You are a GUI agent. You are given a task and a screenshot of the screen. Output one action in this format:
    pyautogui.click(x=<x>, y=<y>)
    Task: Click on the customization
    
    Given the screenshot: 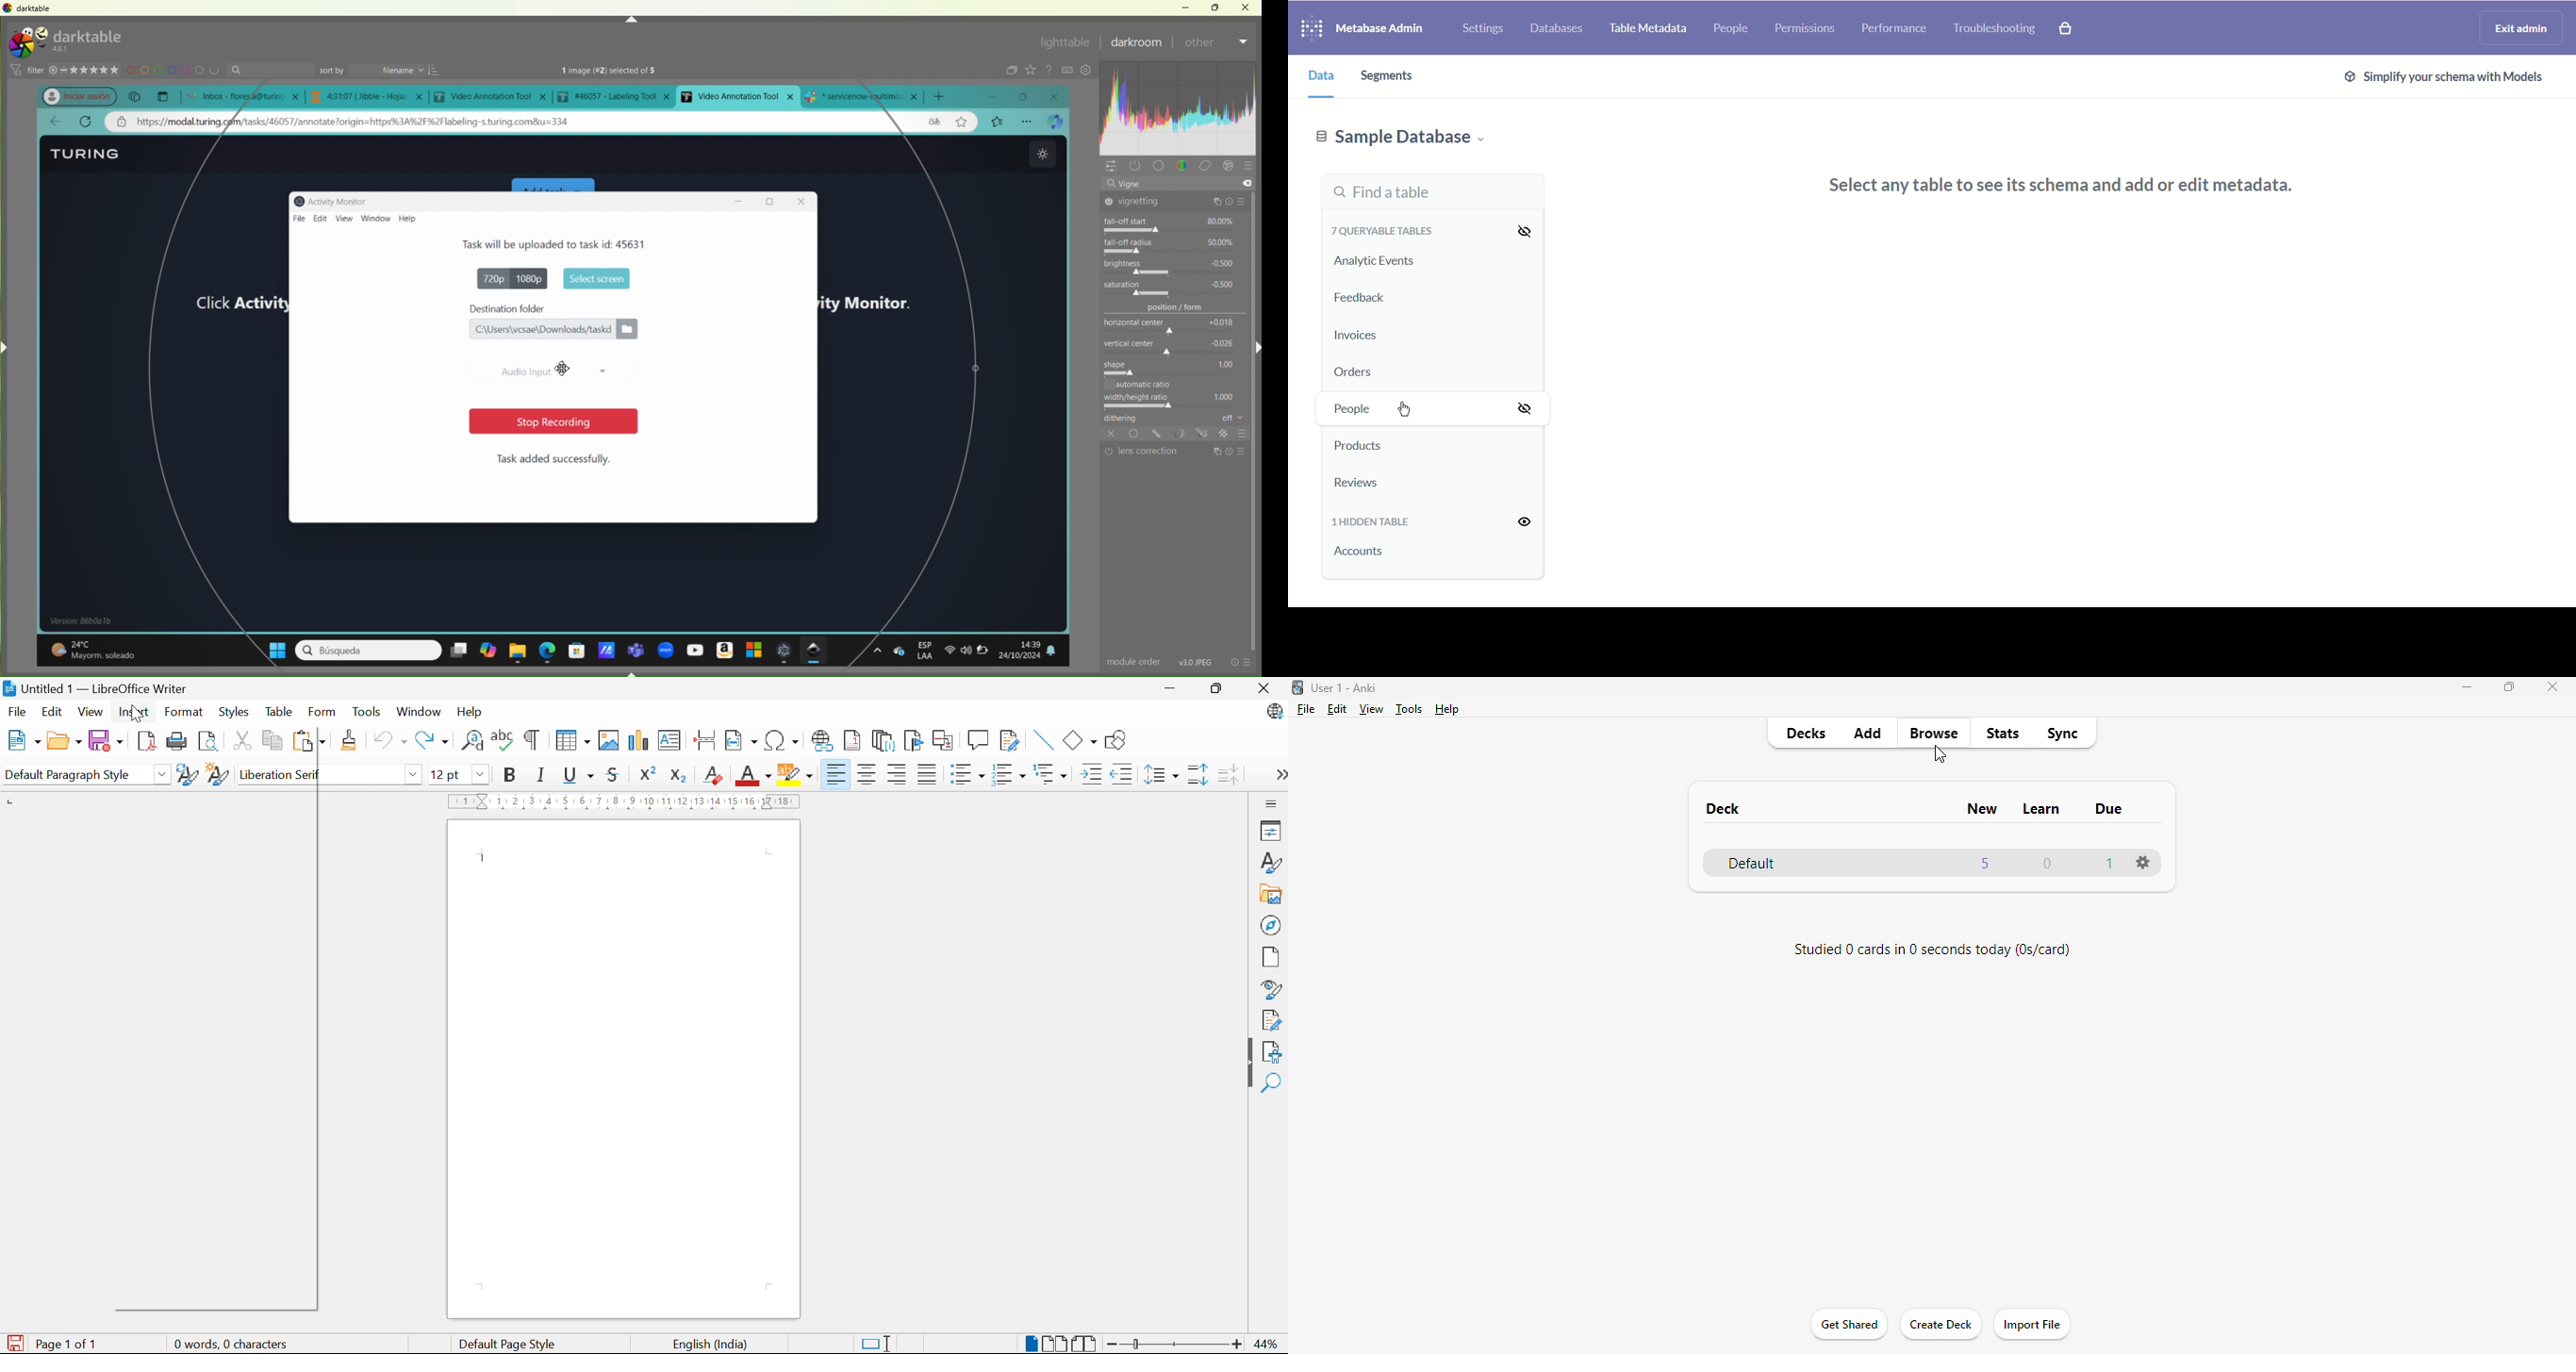 What is the action you would take?
    pyautogui.click(x=1180, y=118)
    